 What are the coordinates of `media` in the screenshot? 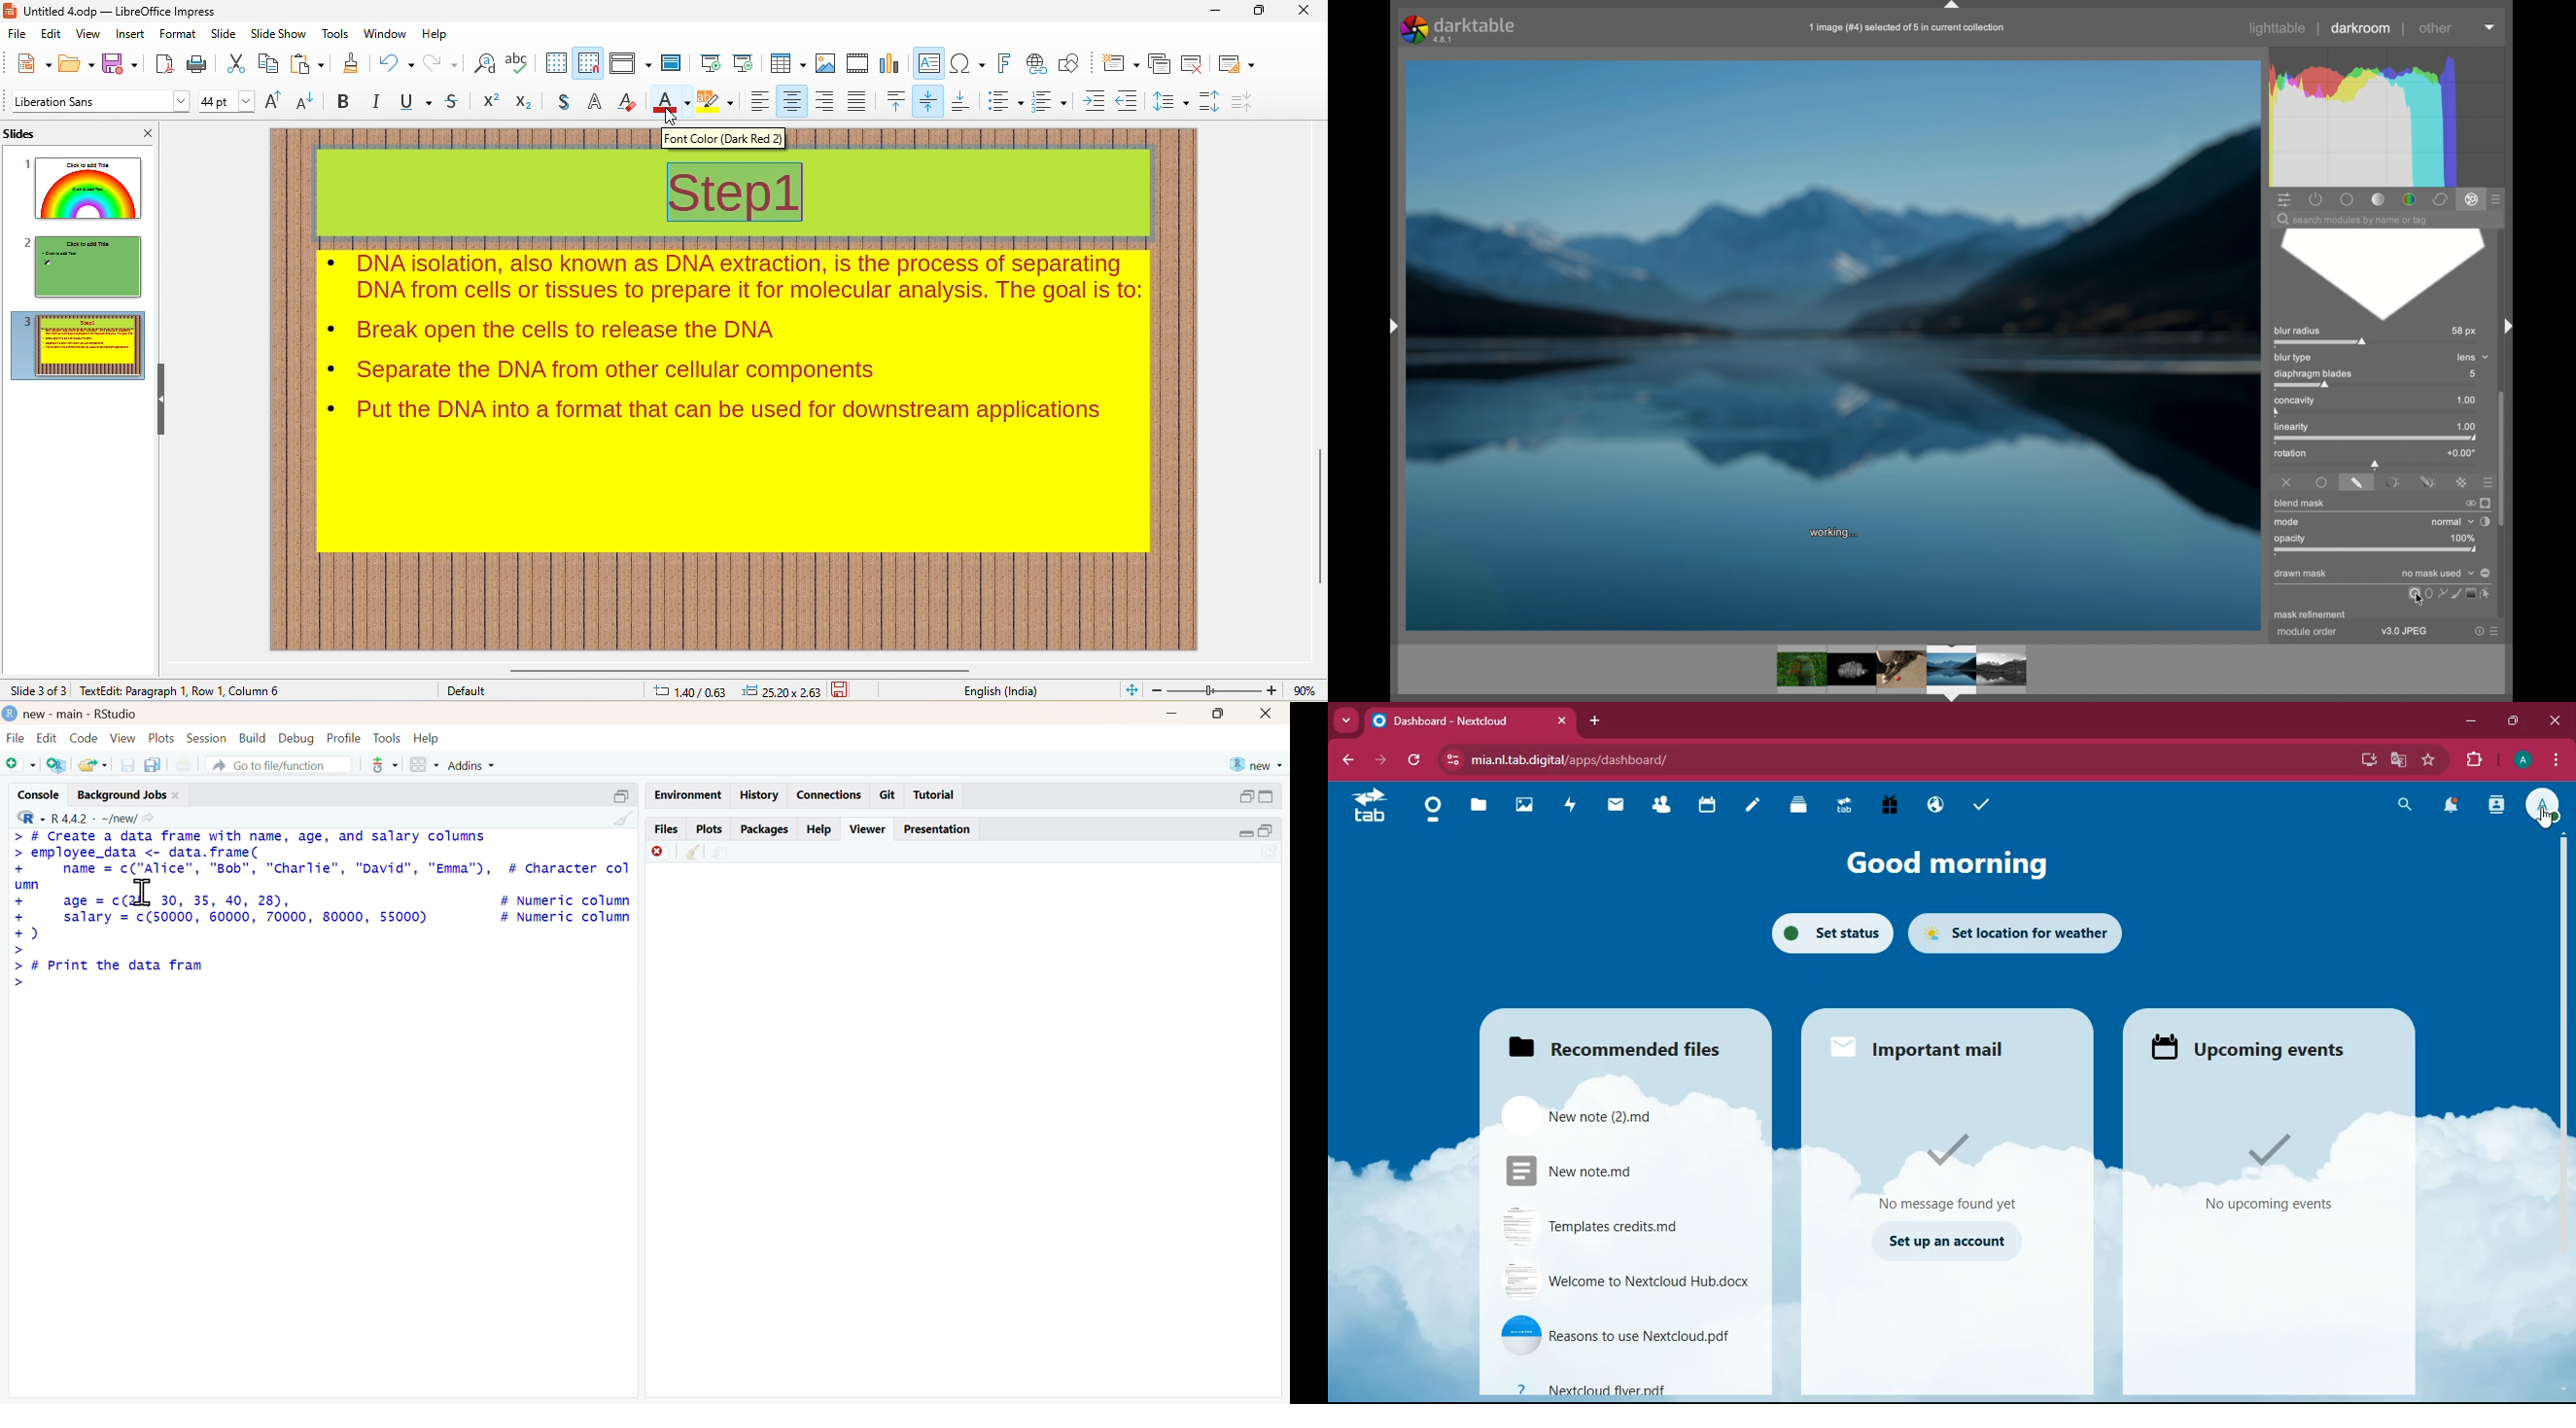 It's located at (854, 62).